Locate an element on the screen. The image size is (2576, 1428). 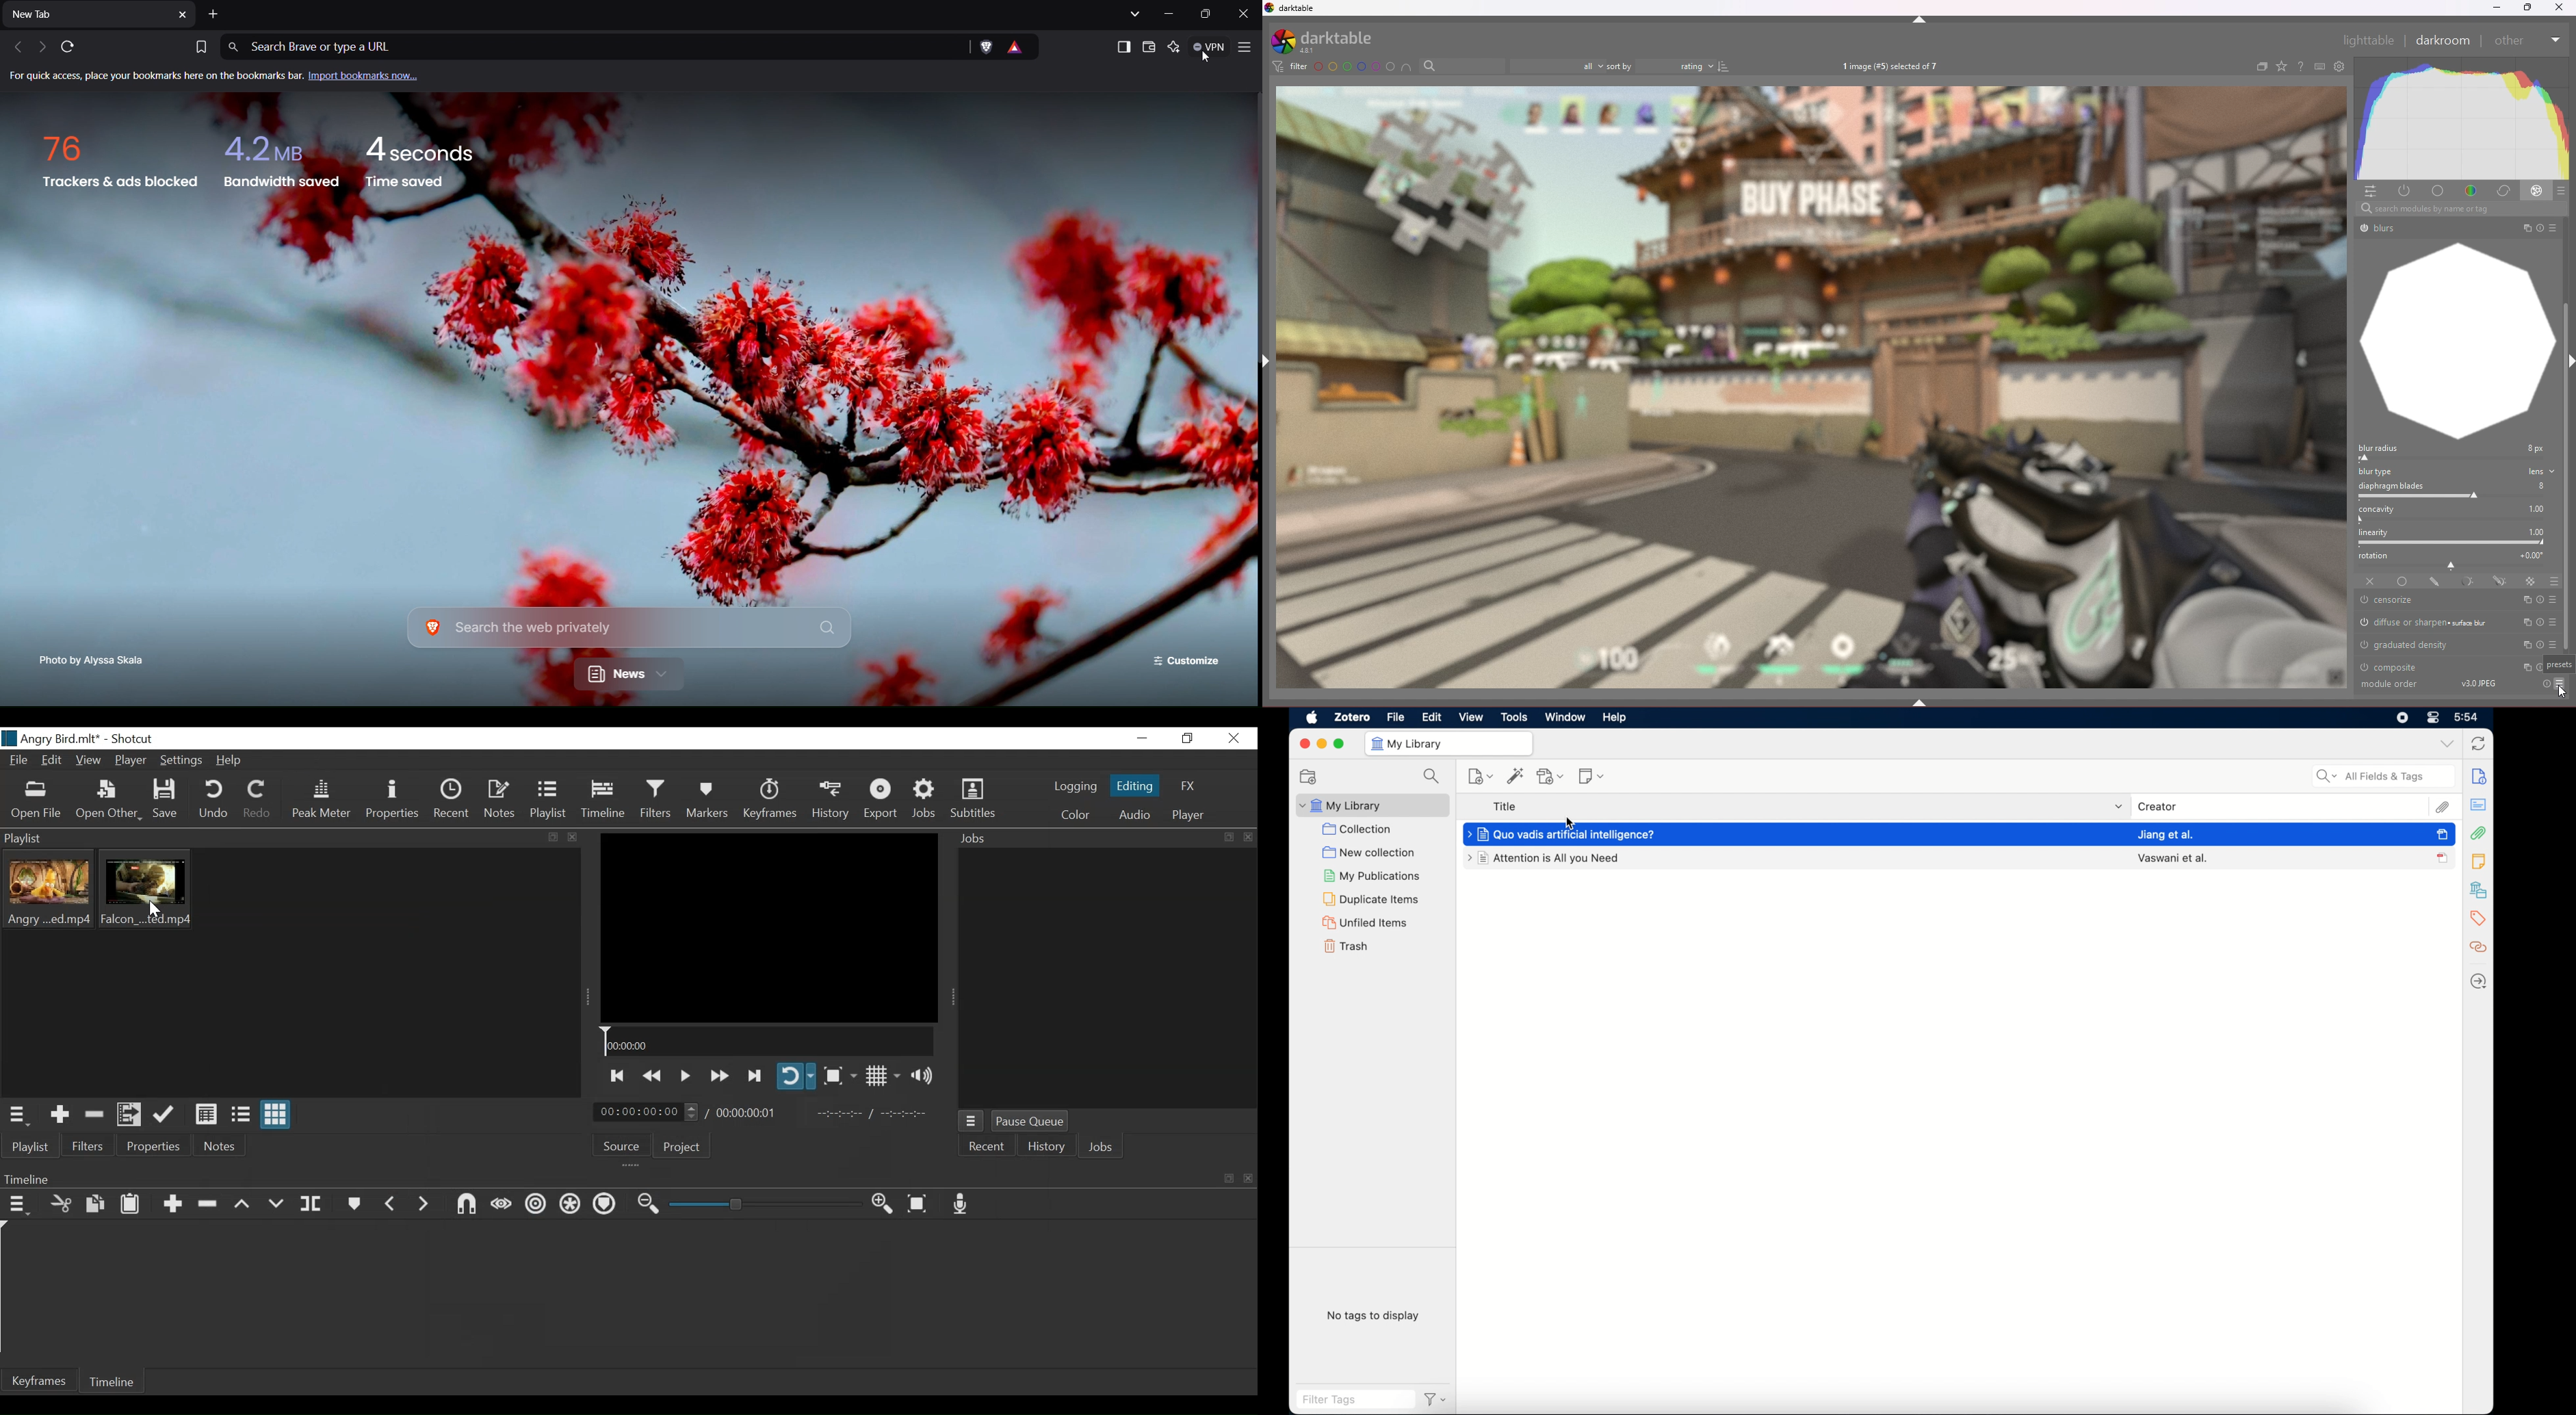
base is located at coordinates (2440, 191).